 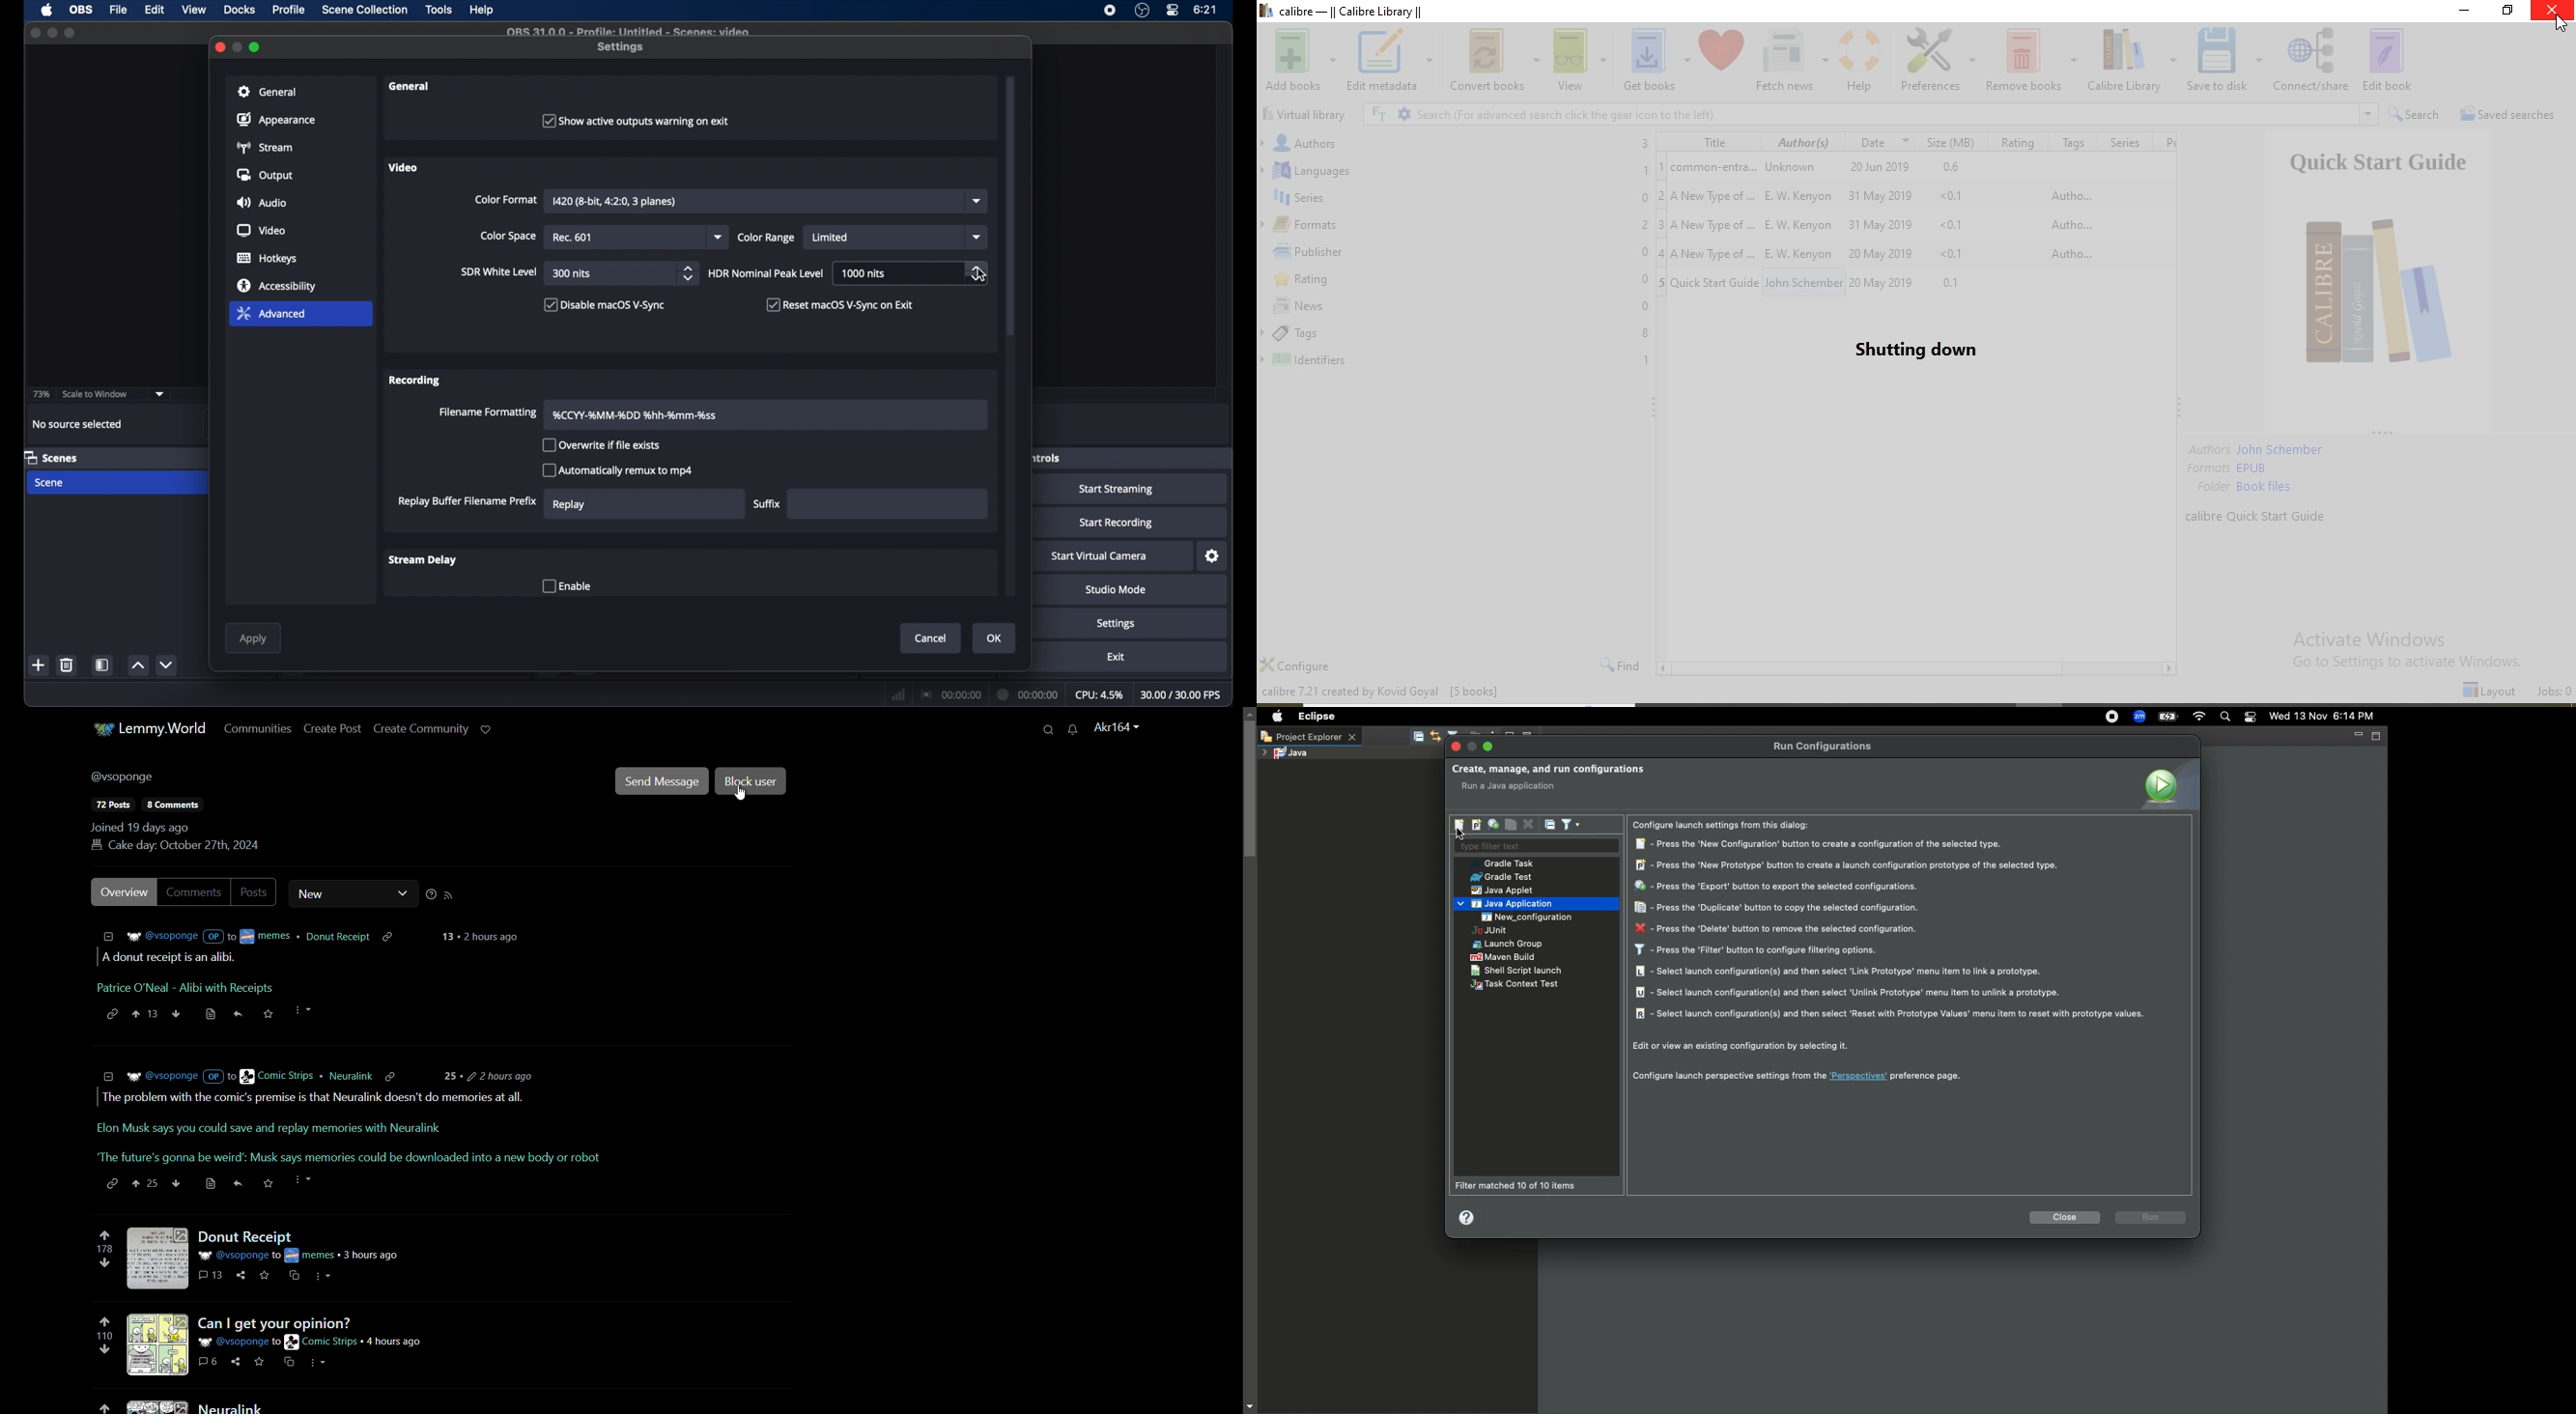 I want to click on checkbox, so click(x=566, y=587).